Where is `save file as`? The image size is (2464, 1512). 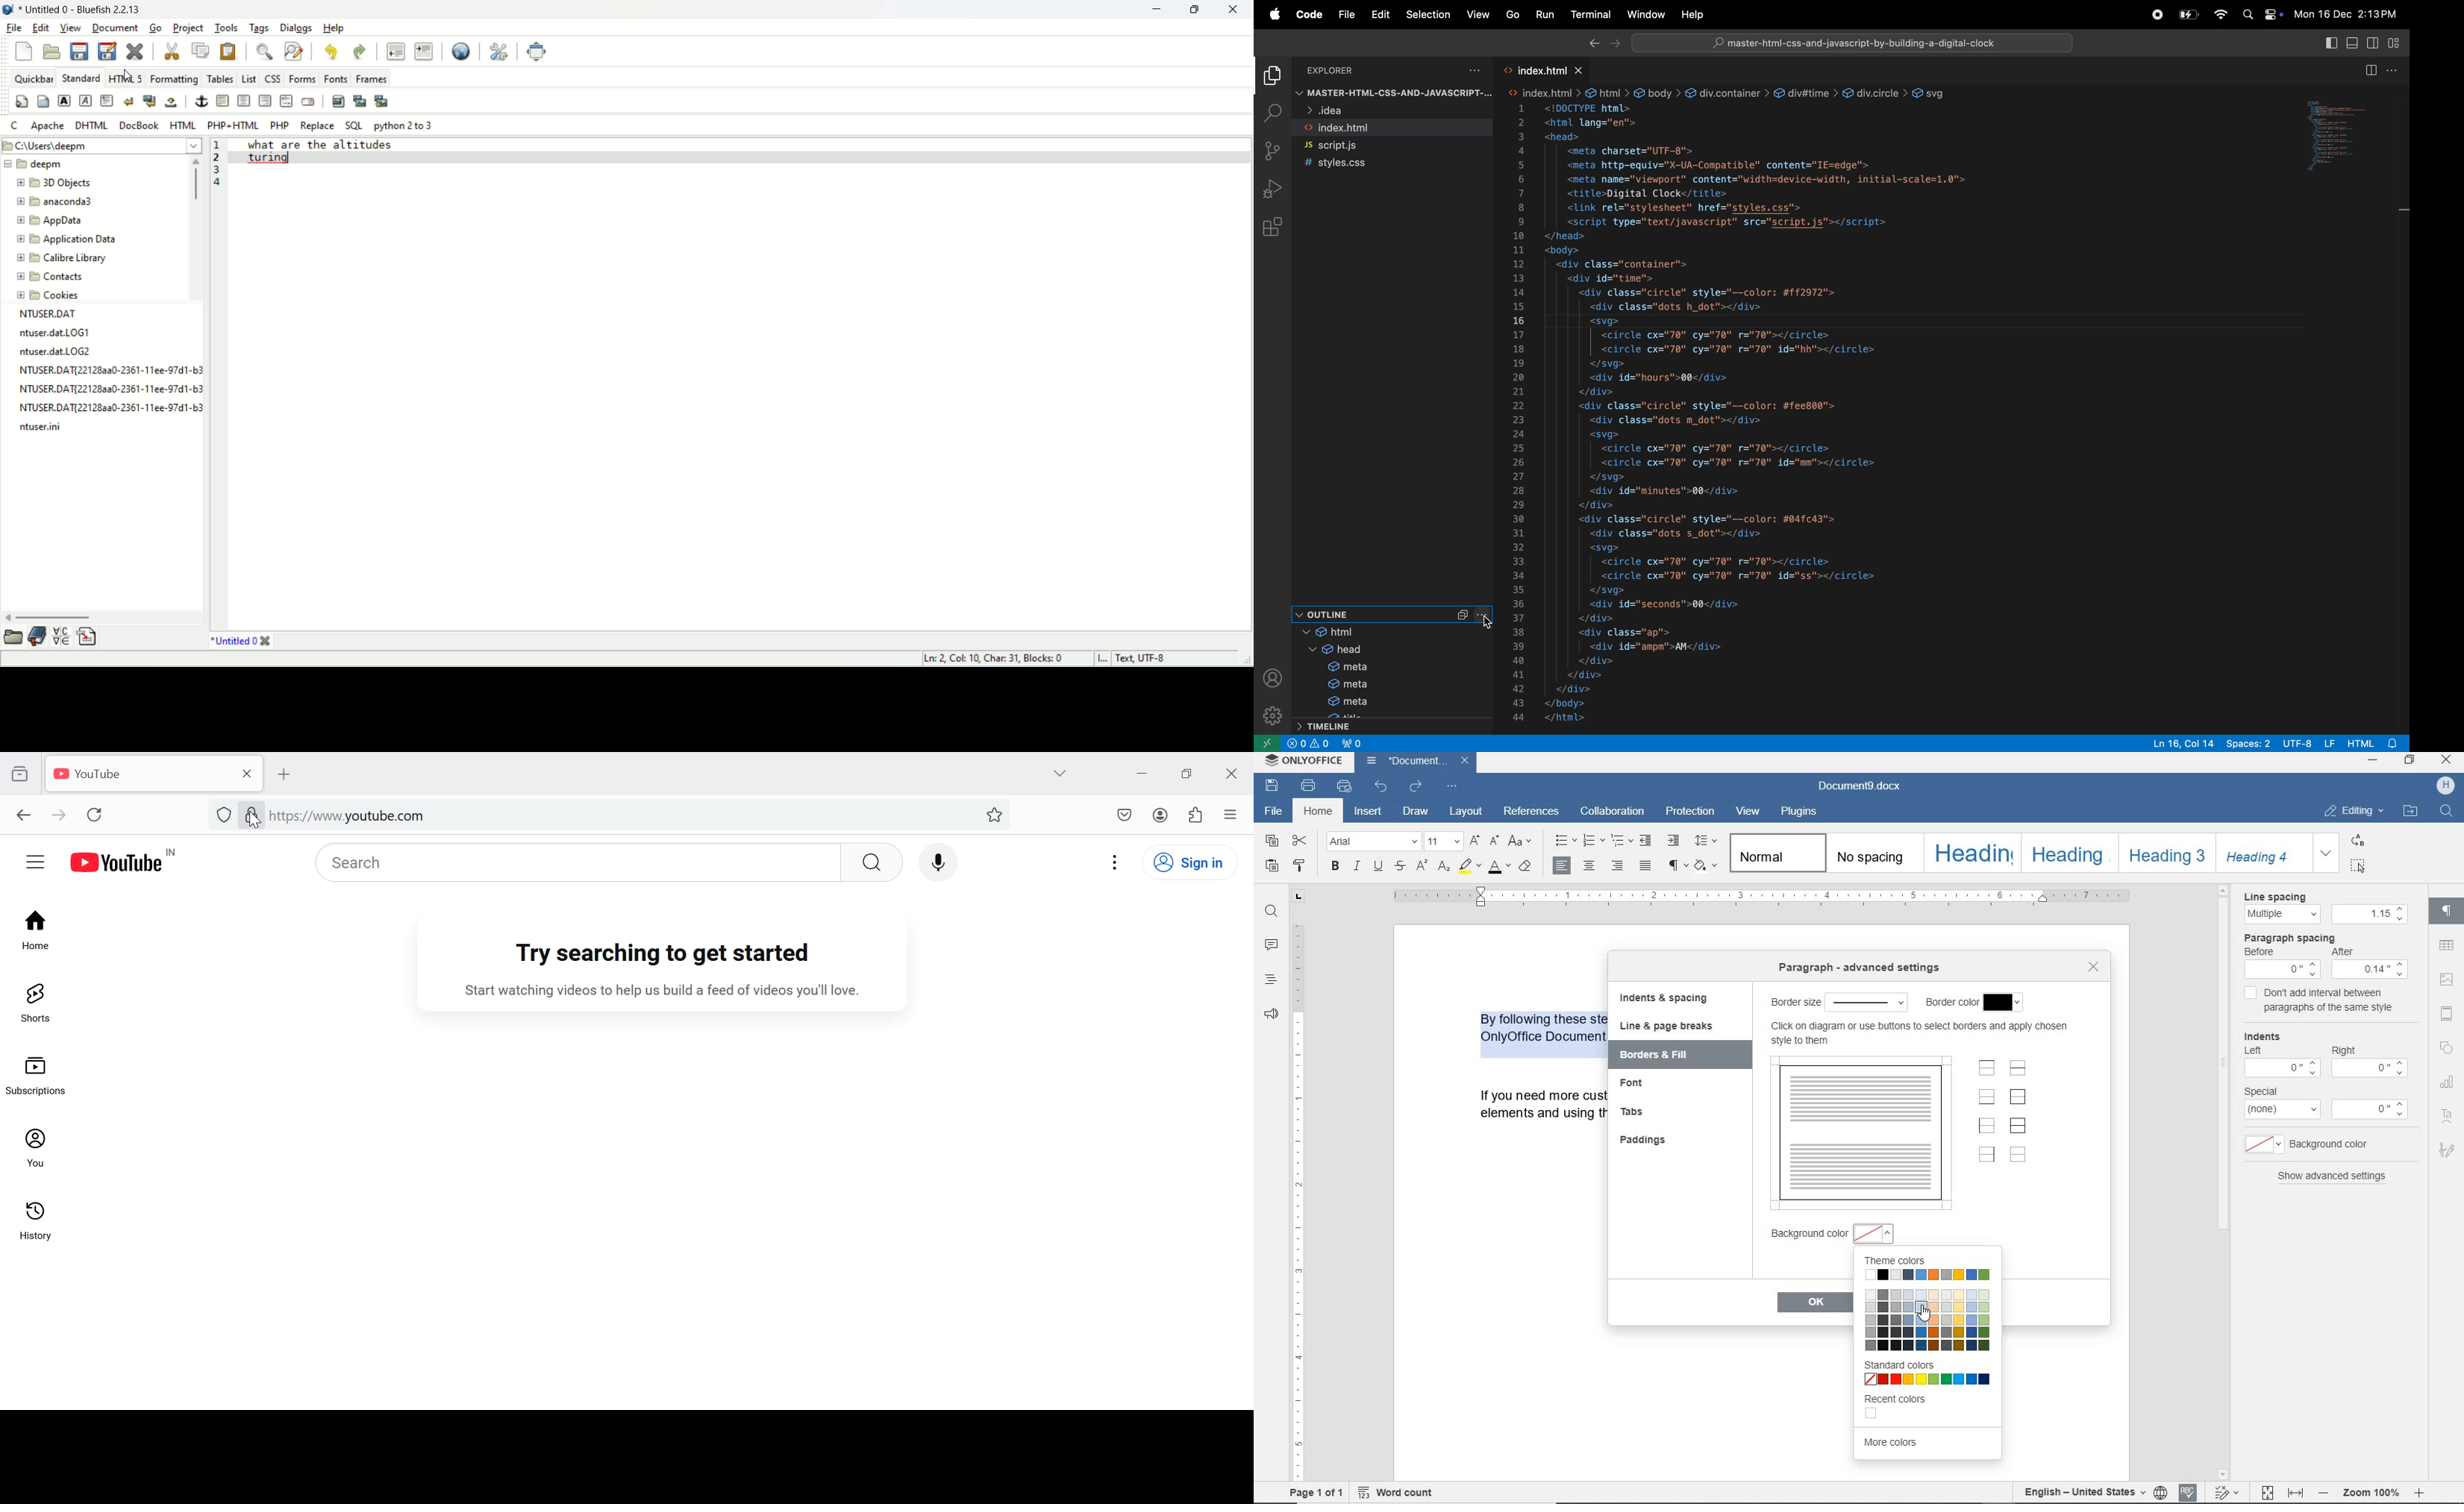 save file as is located at coordinates (109, 52).